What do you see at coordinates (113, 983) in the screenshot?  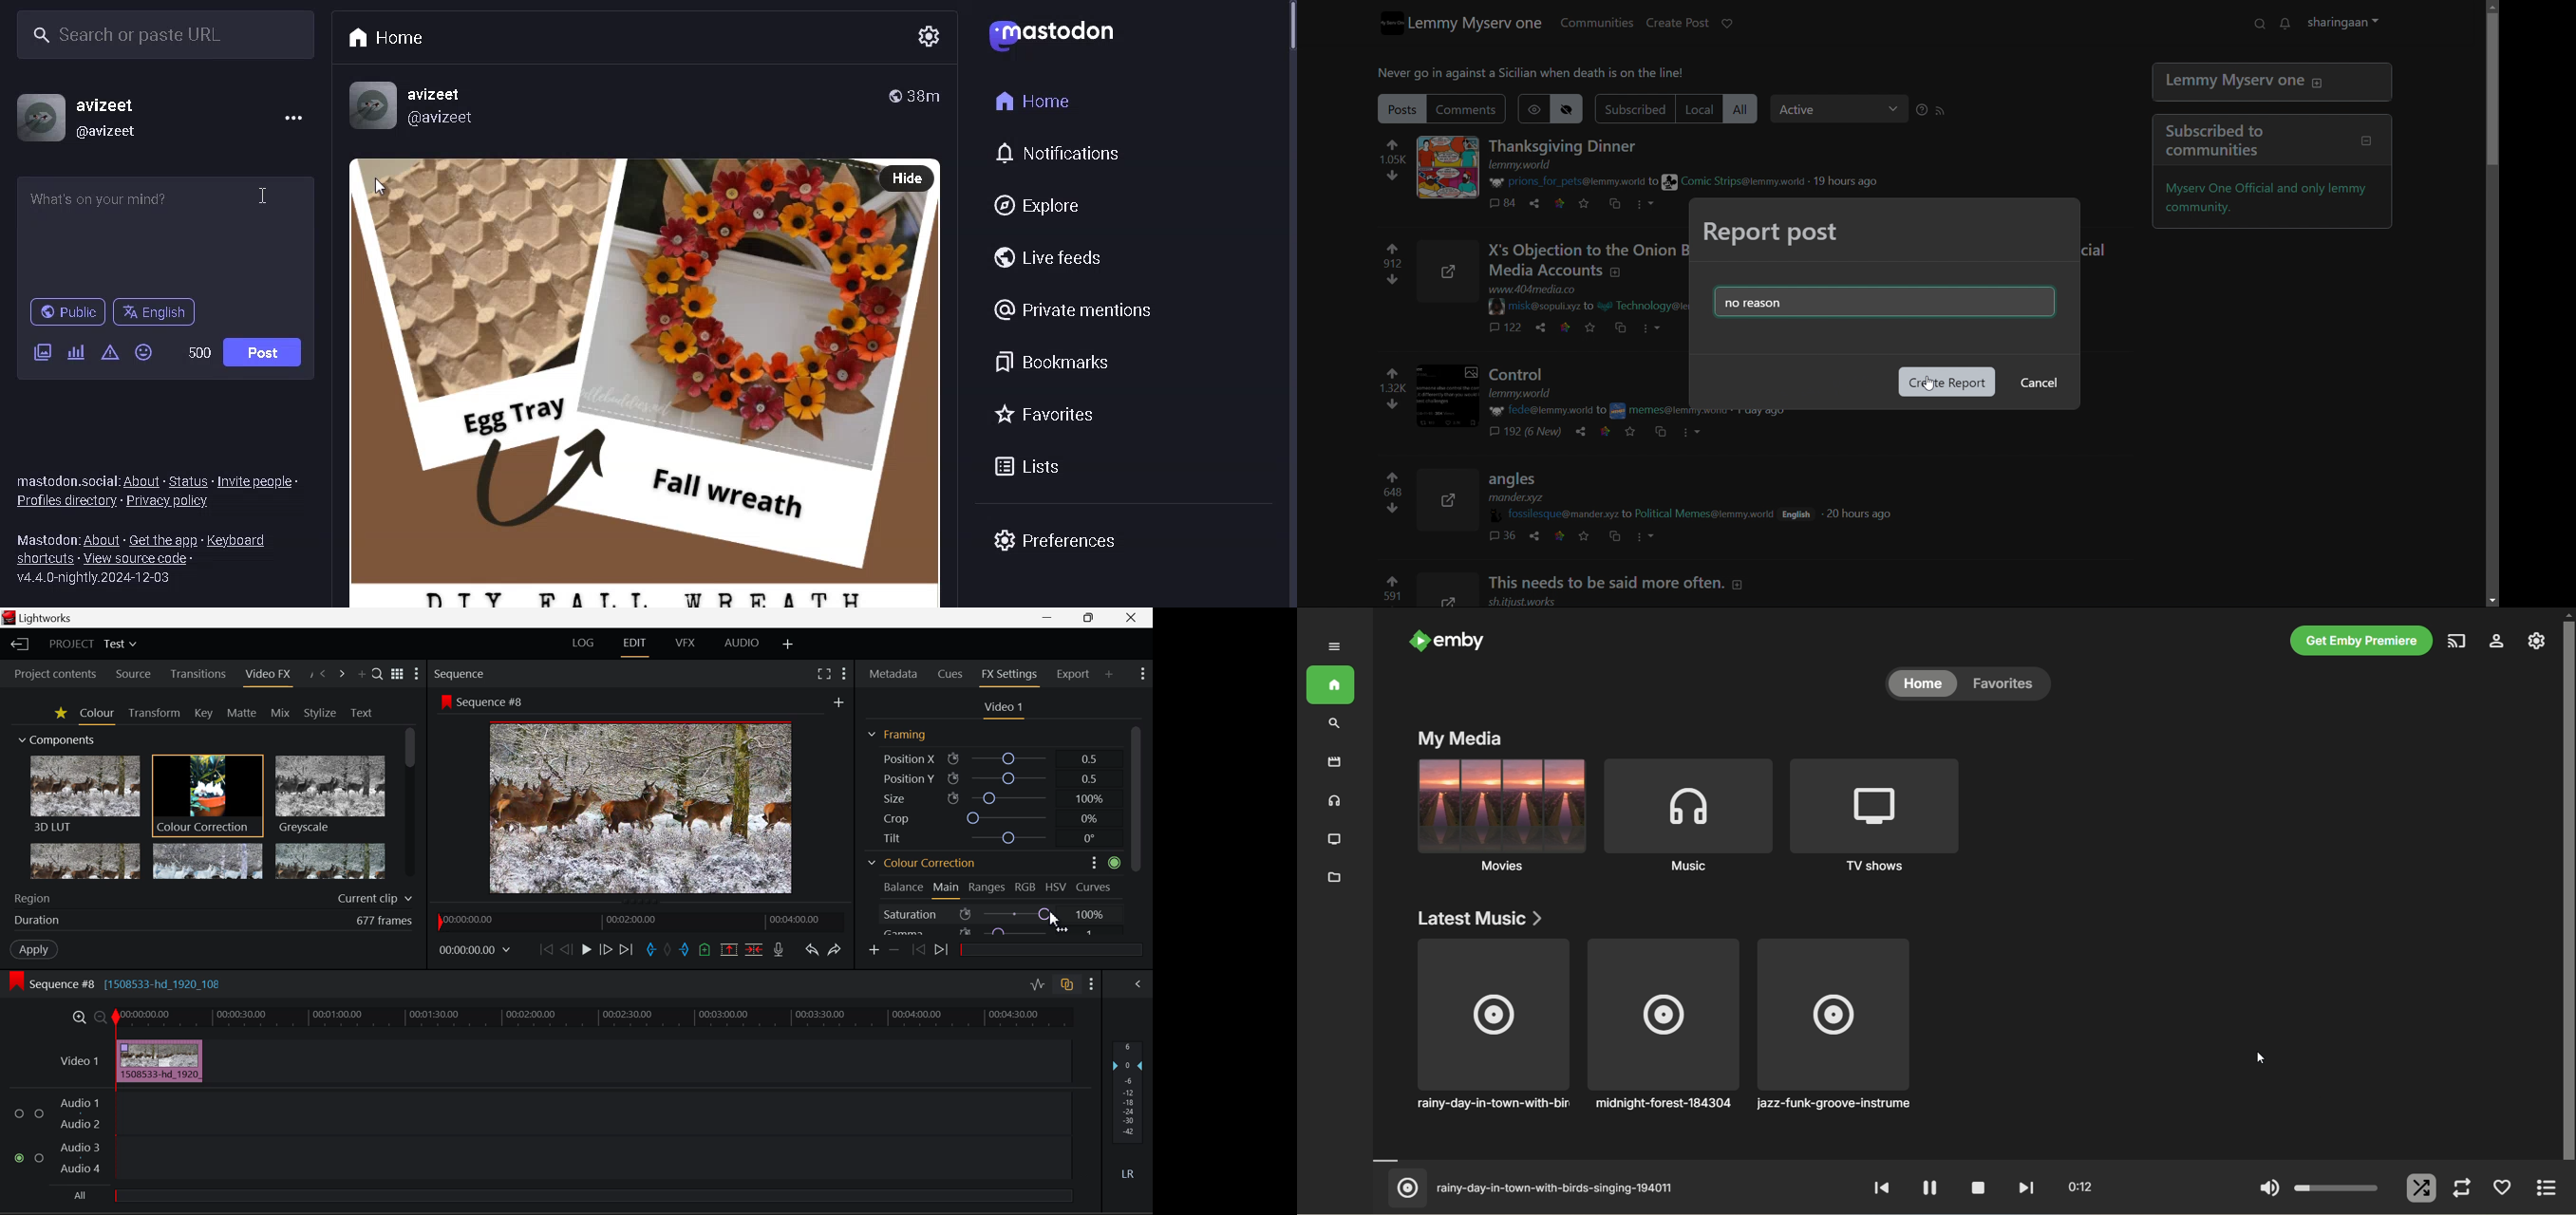 I see `Sequence #8 Editing Section` at bounding box center [113, 983].